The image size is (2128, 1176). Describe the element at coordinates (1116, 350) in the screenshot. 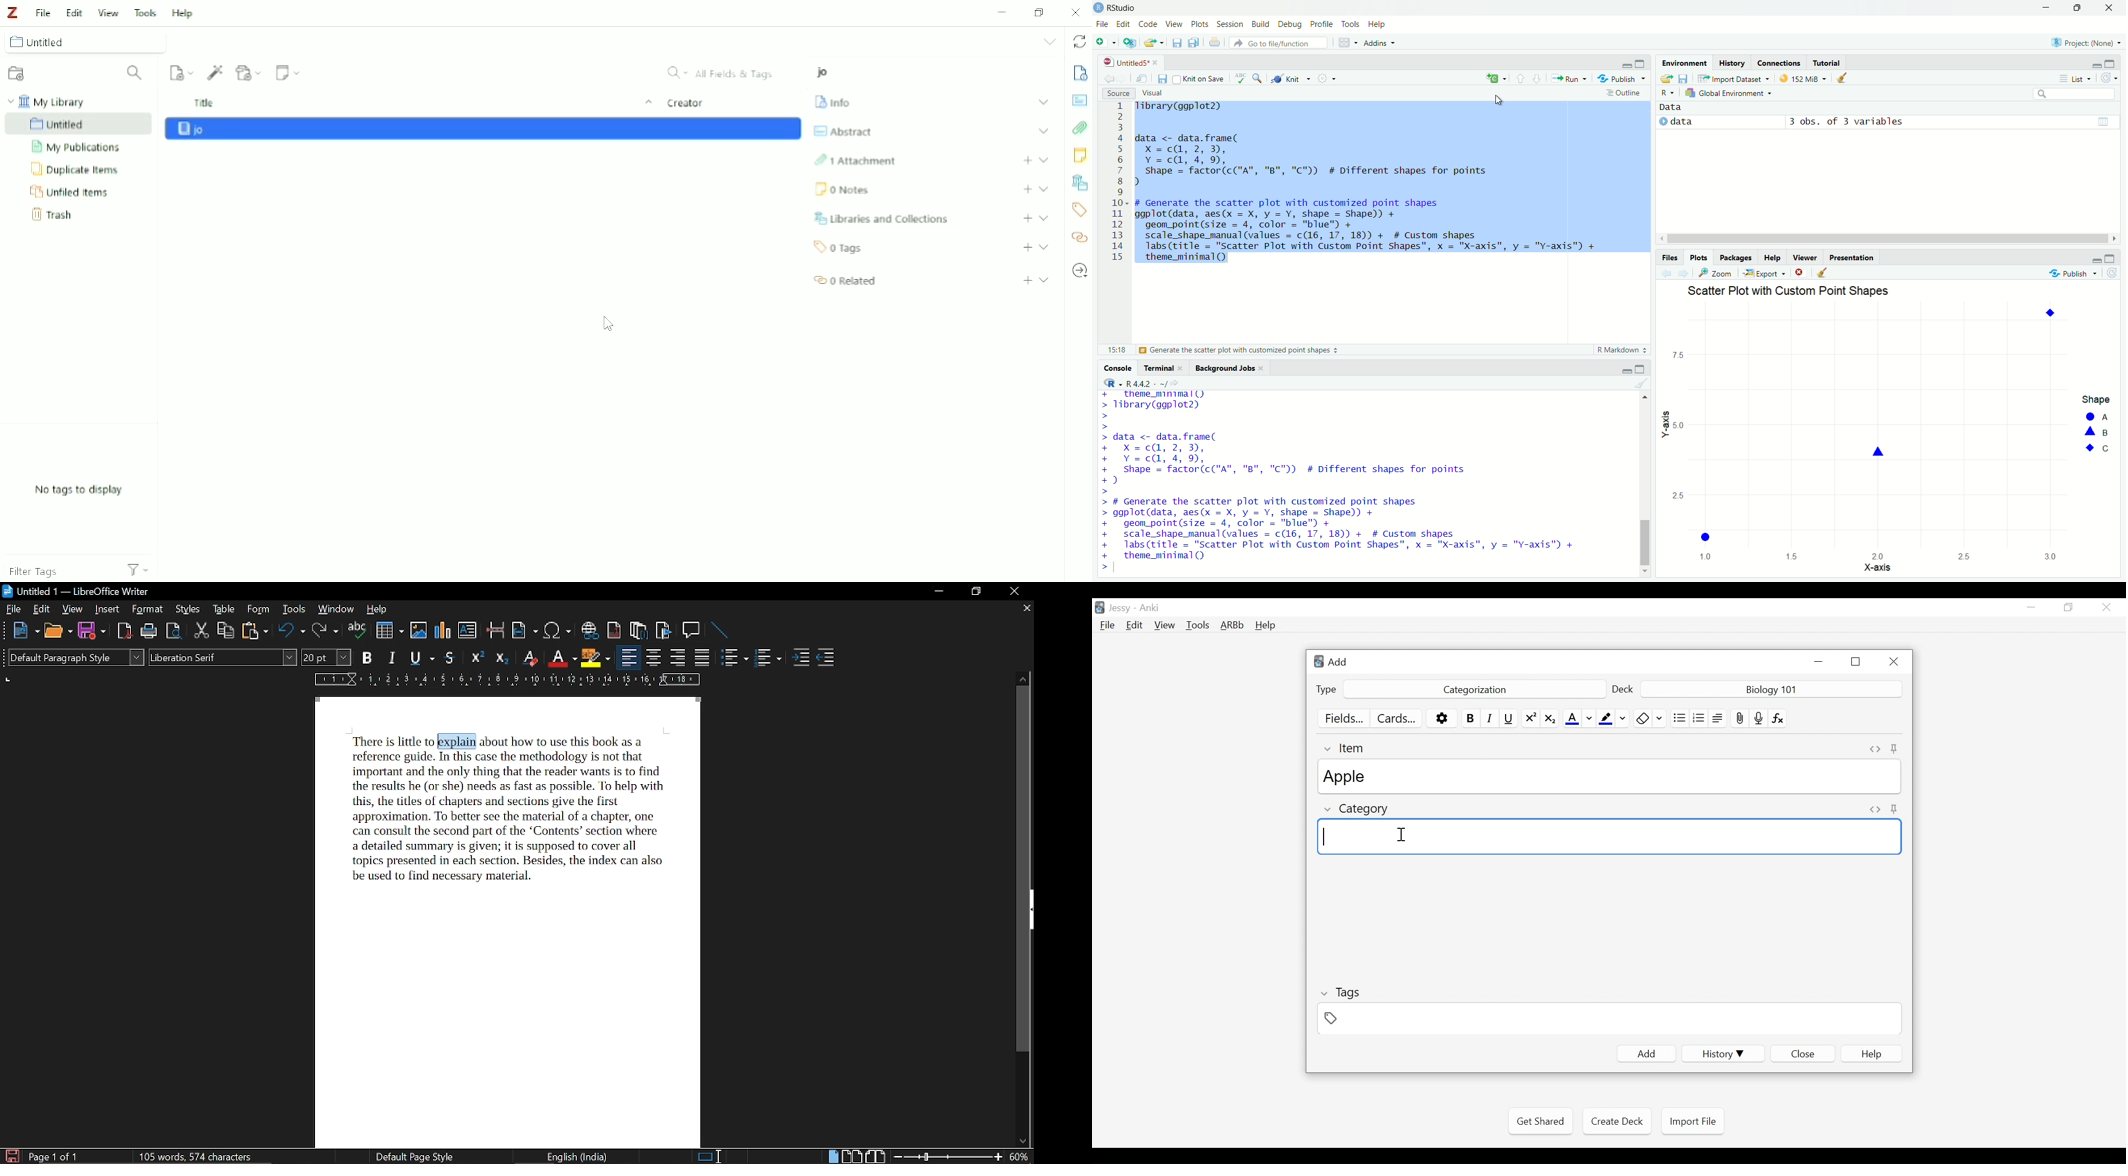

I see `9:1` at that location.